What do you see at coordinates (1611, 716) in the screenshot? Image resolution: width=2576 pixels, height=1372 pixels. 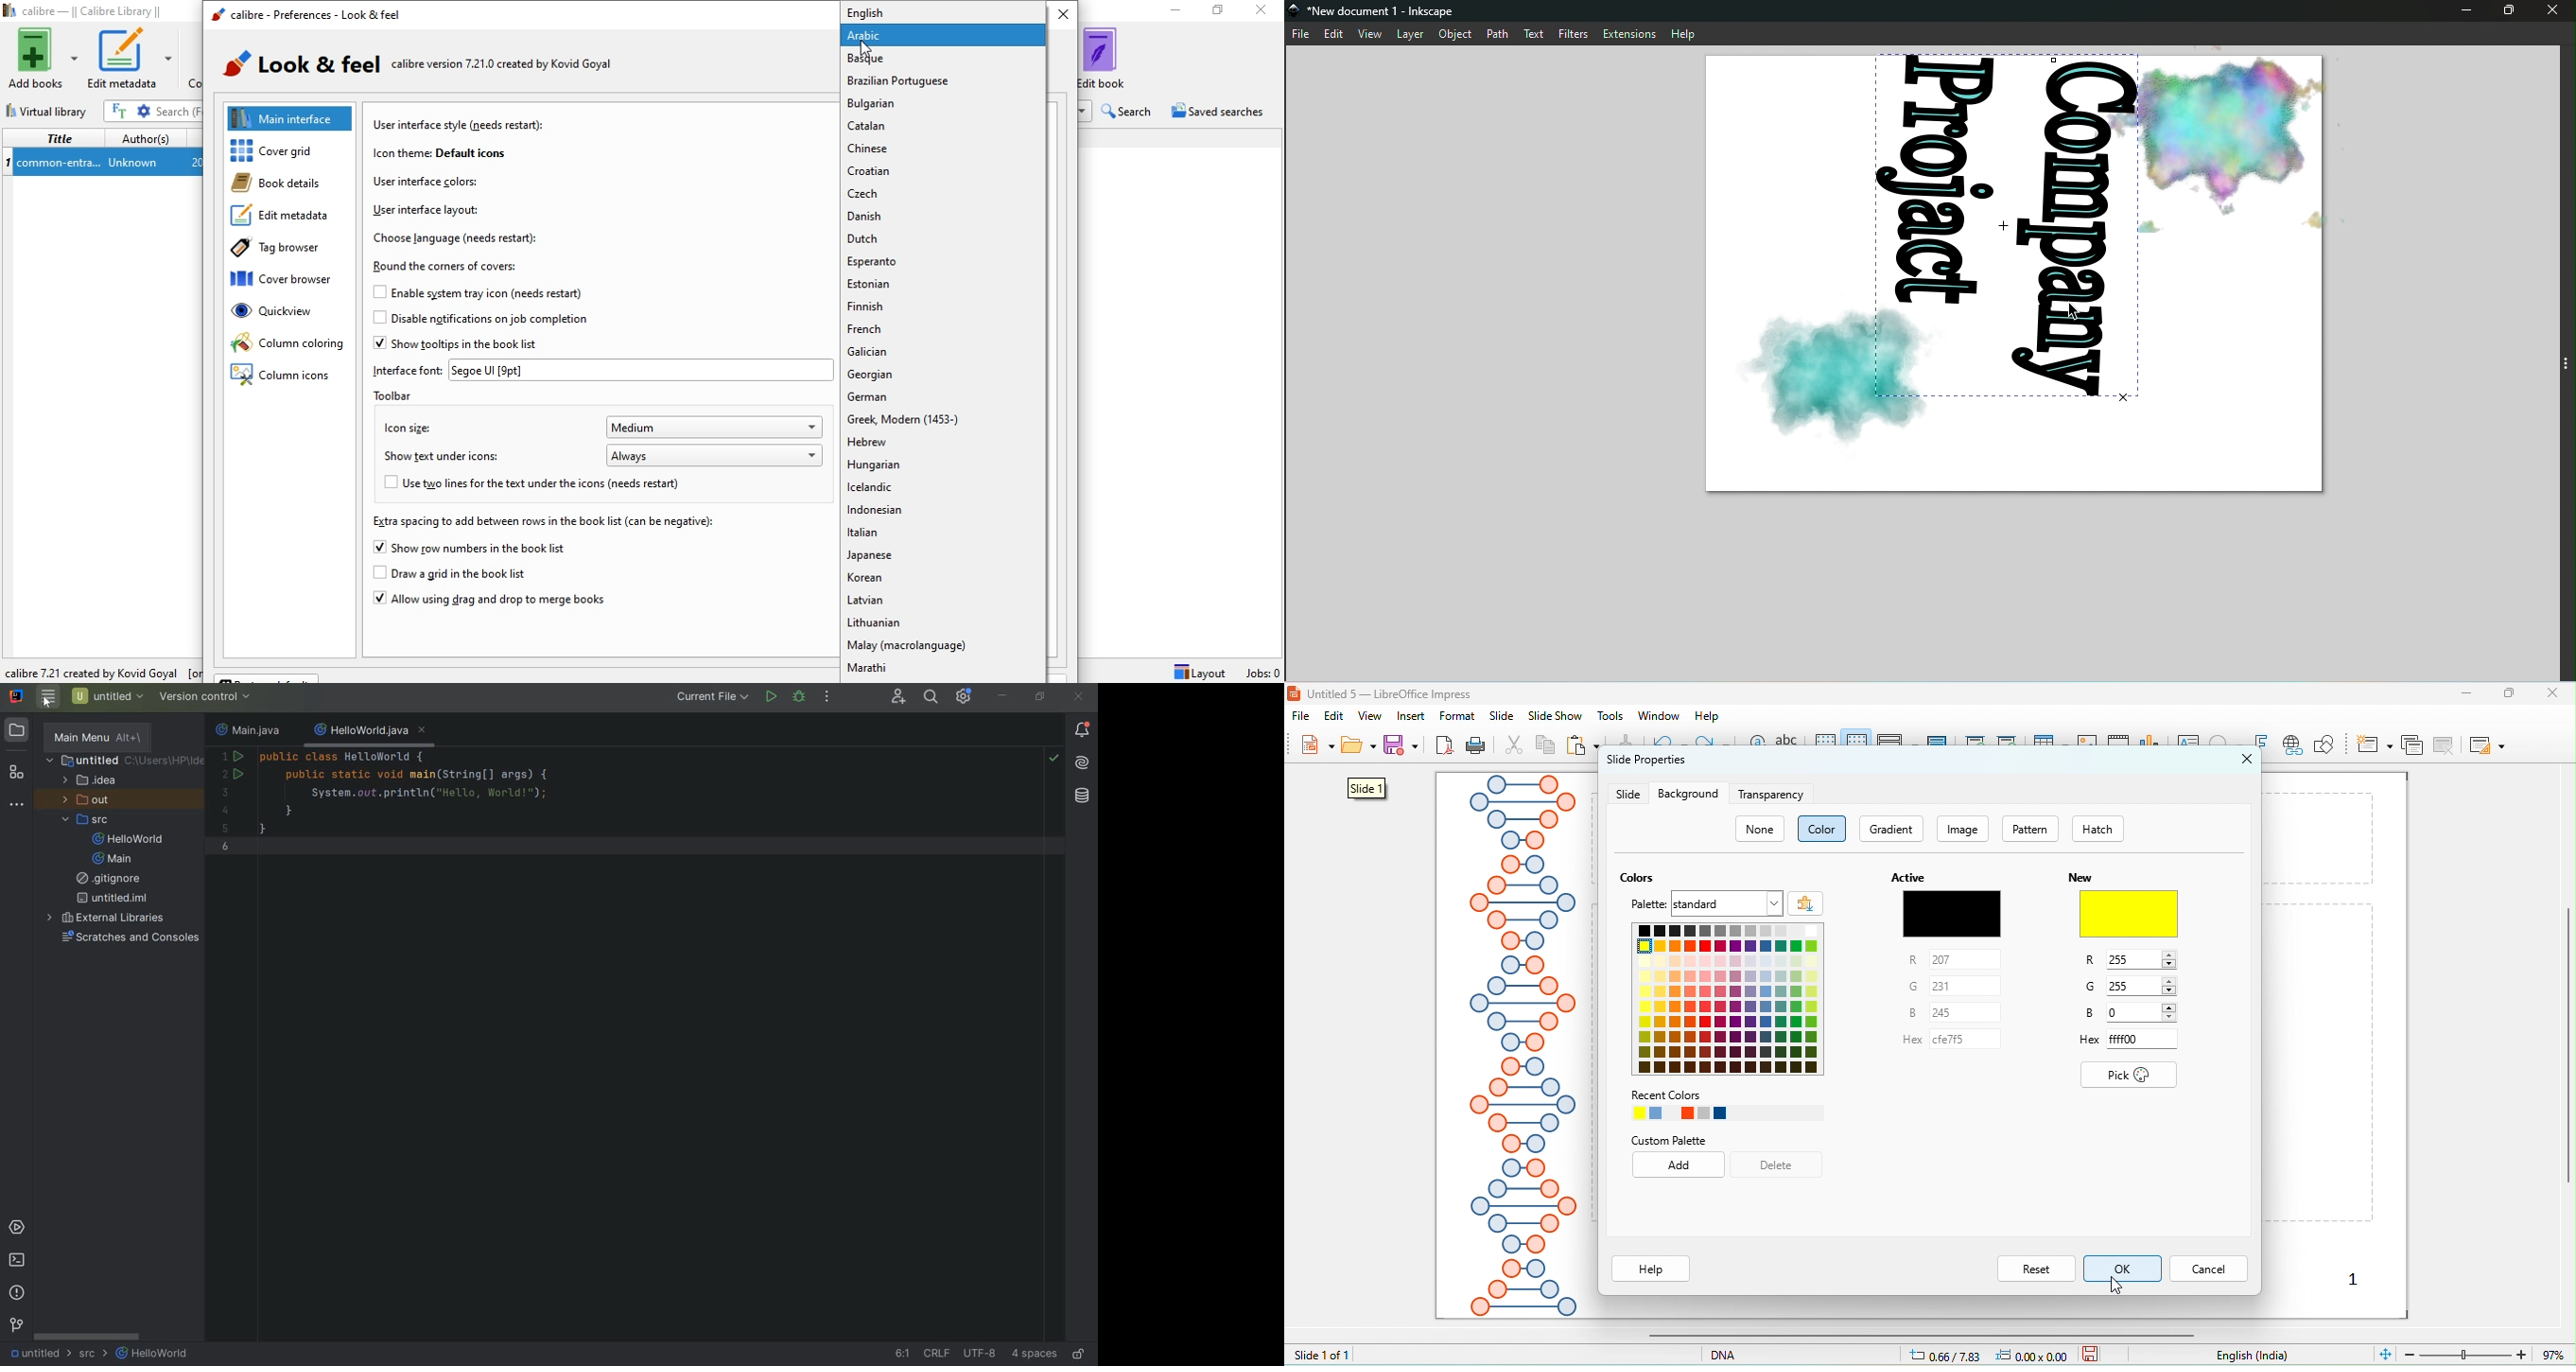 I see `tools` at bounding box center [1611, 716].